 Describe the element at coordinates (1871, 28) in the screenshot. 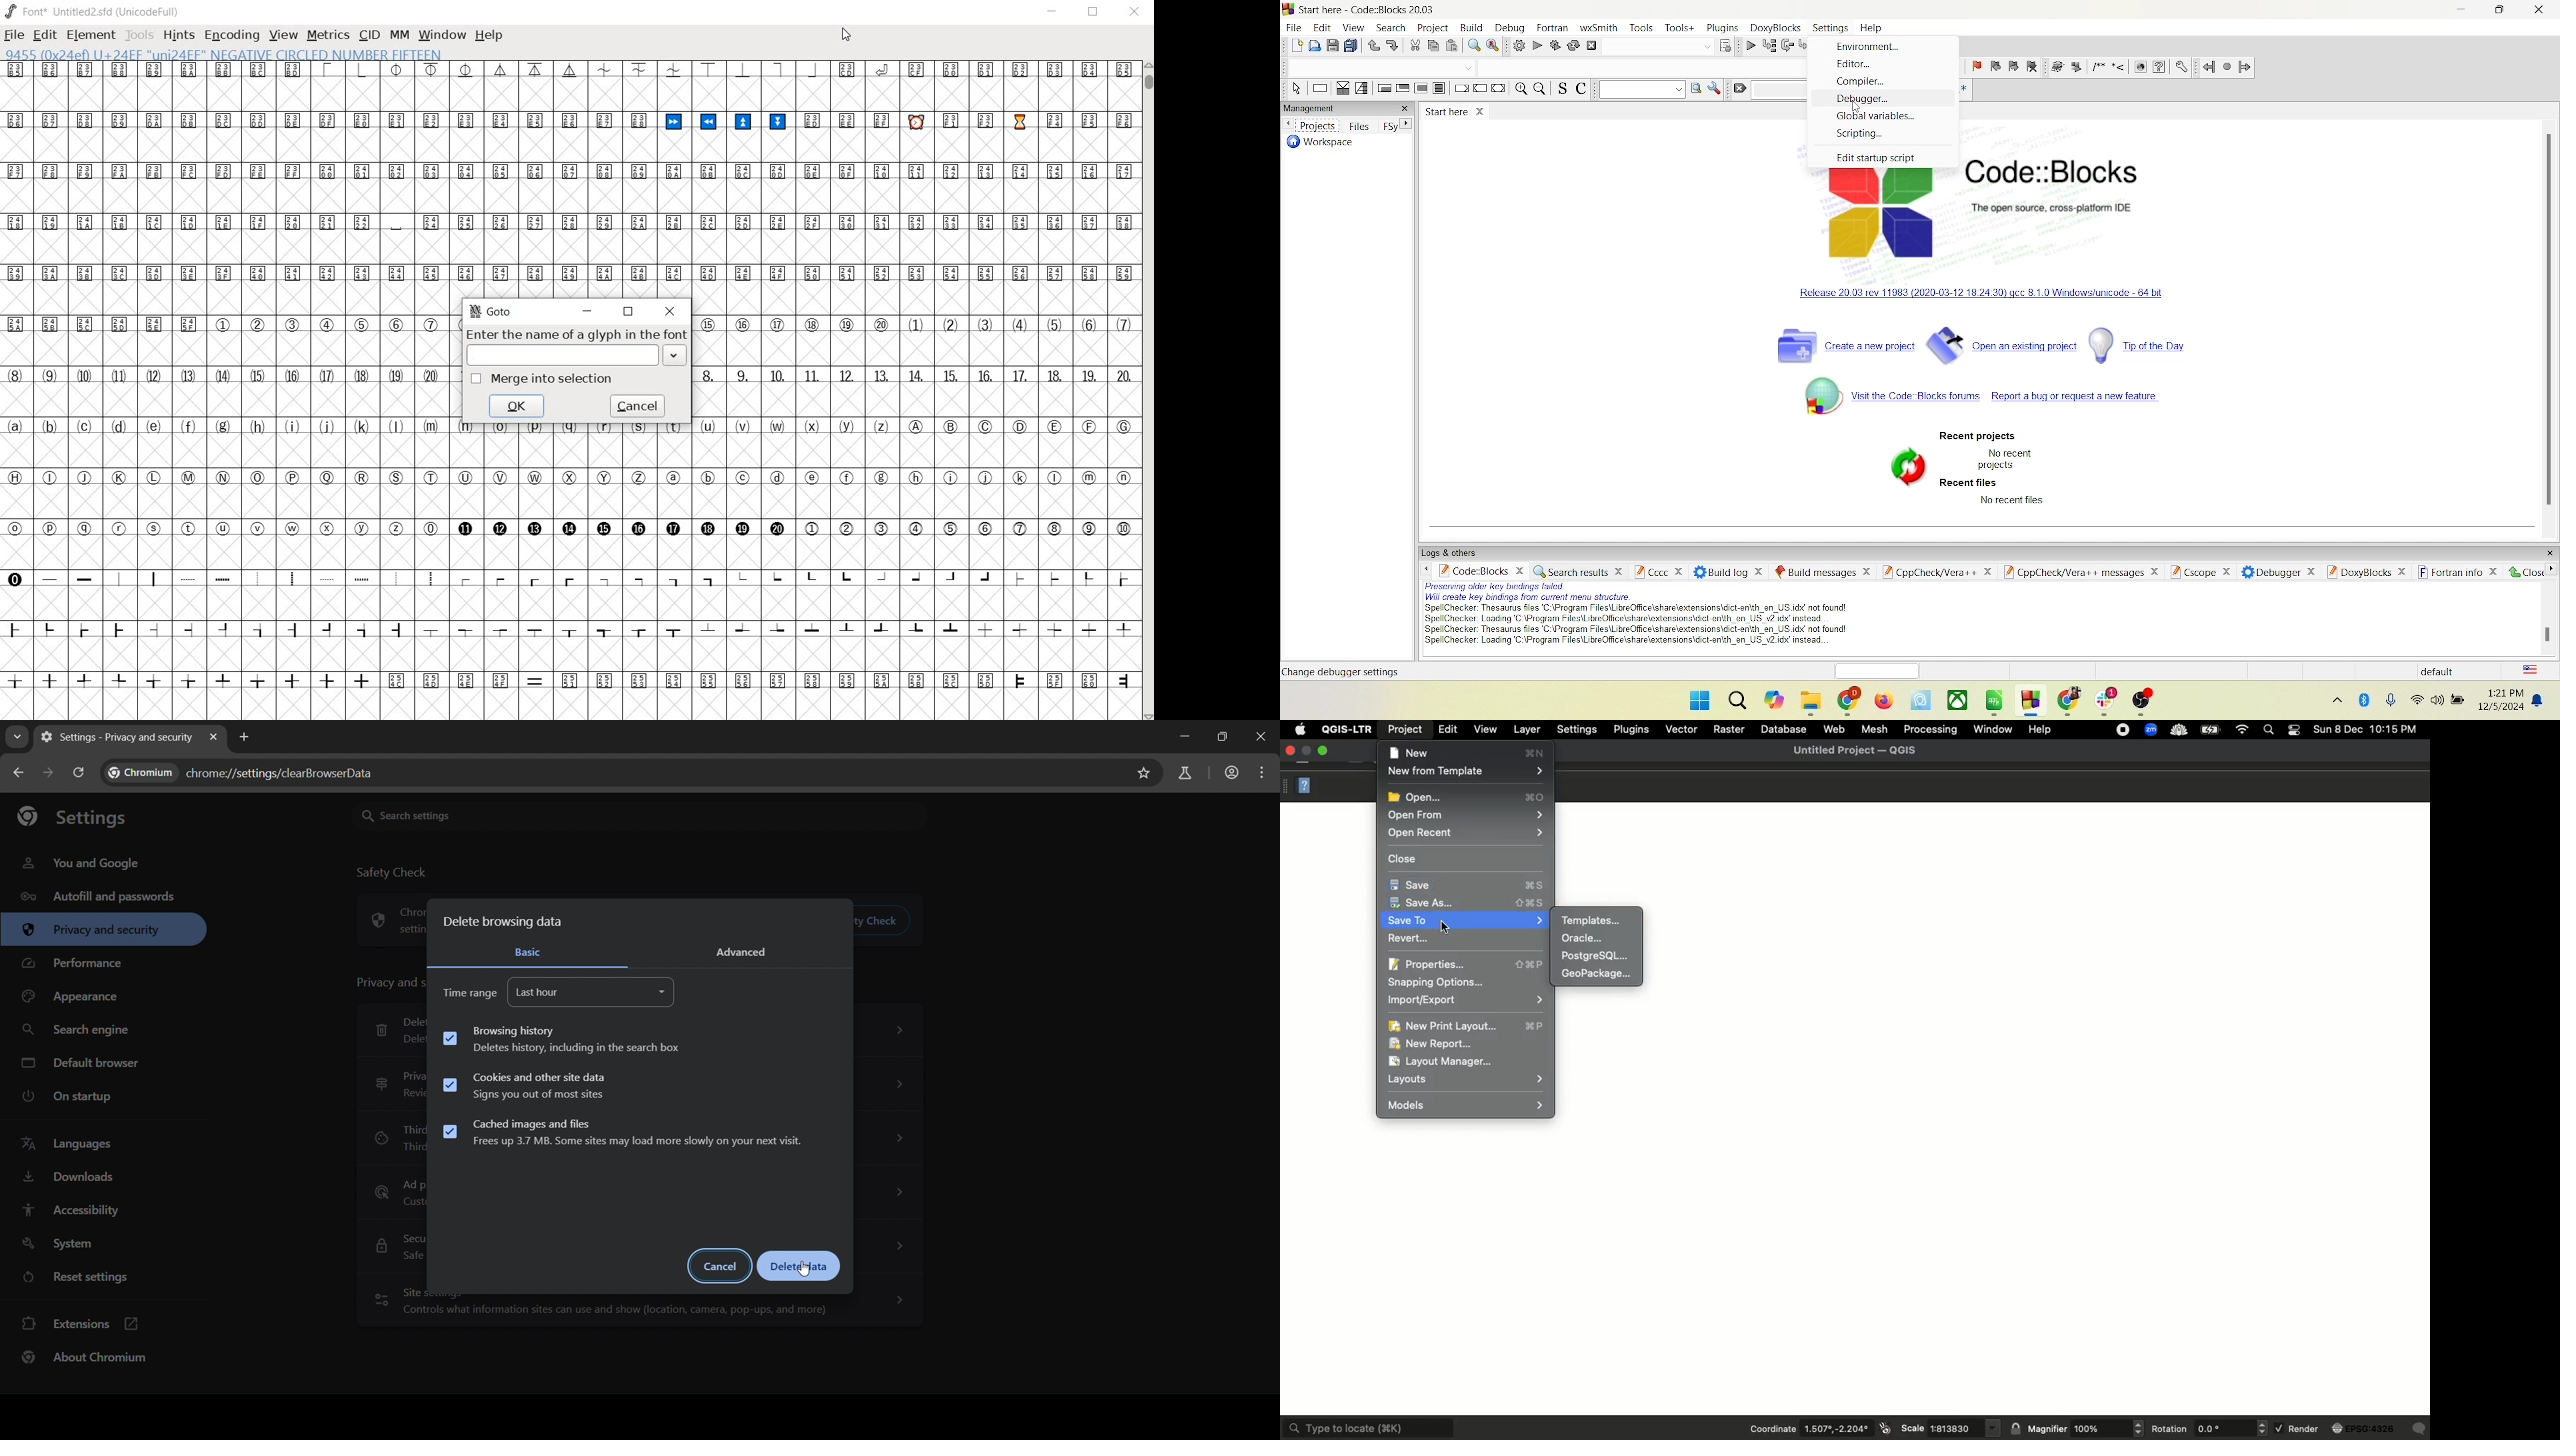

I see `help` at that location.